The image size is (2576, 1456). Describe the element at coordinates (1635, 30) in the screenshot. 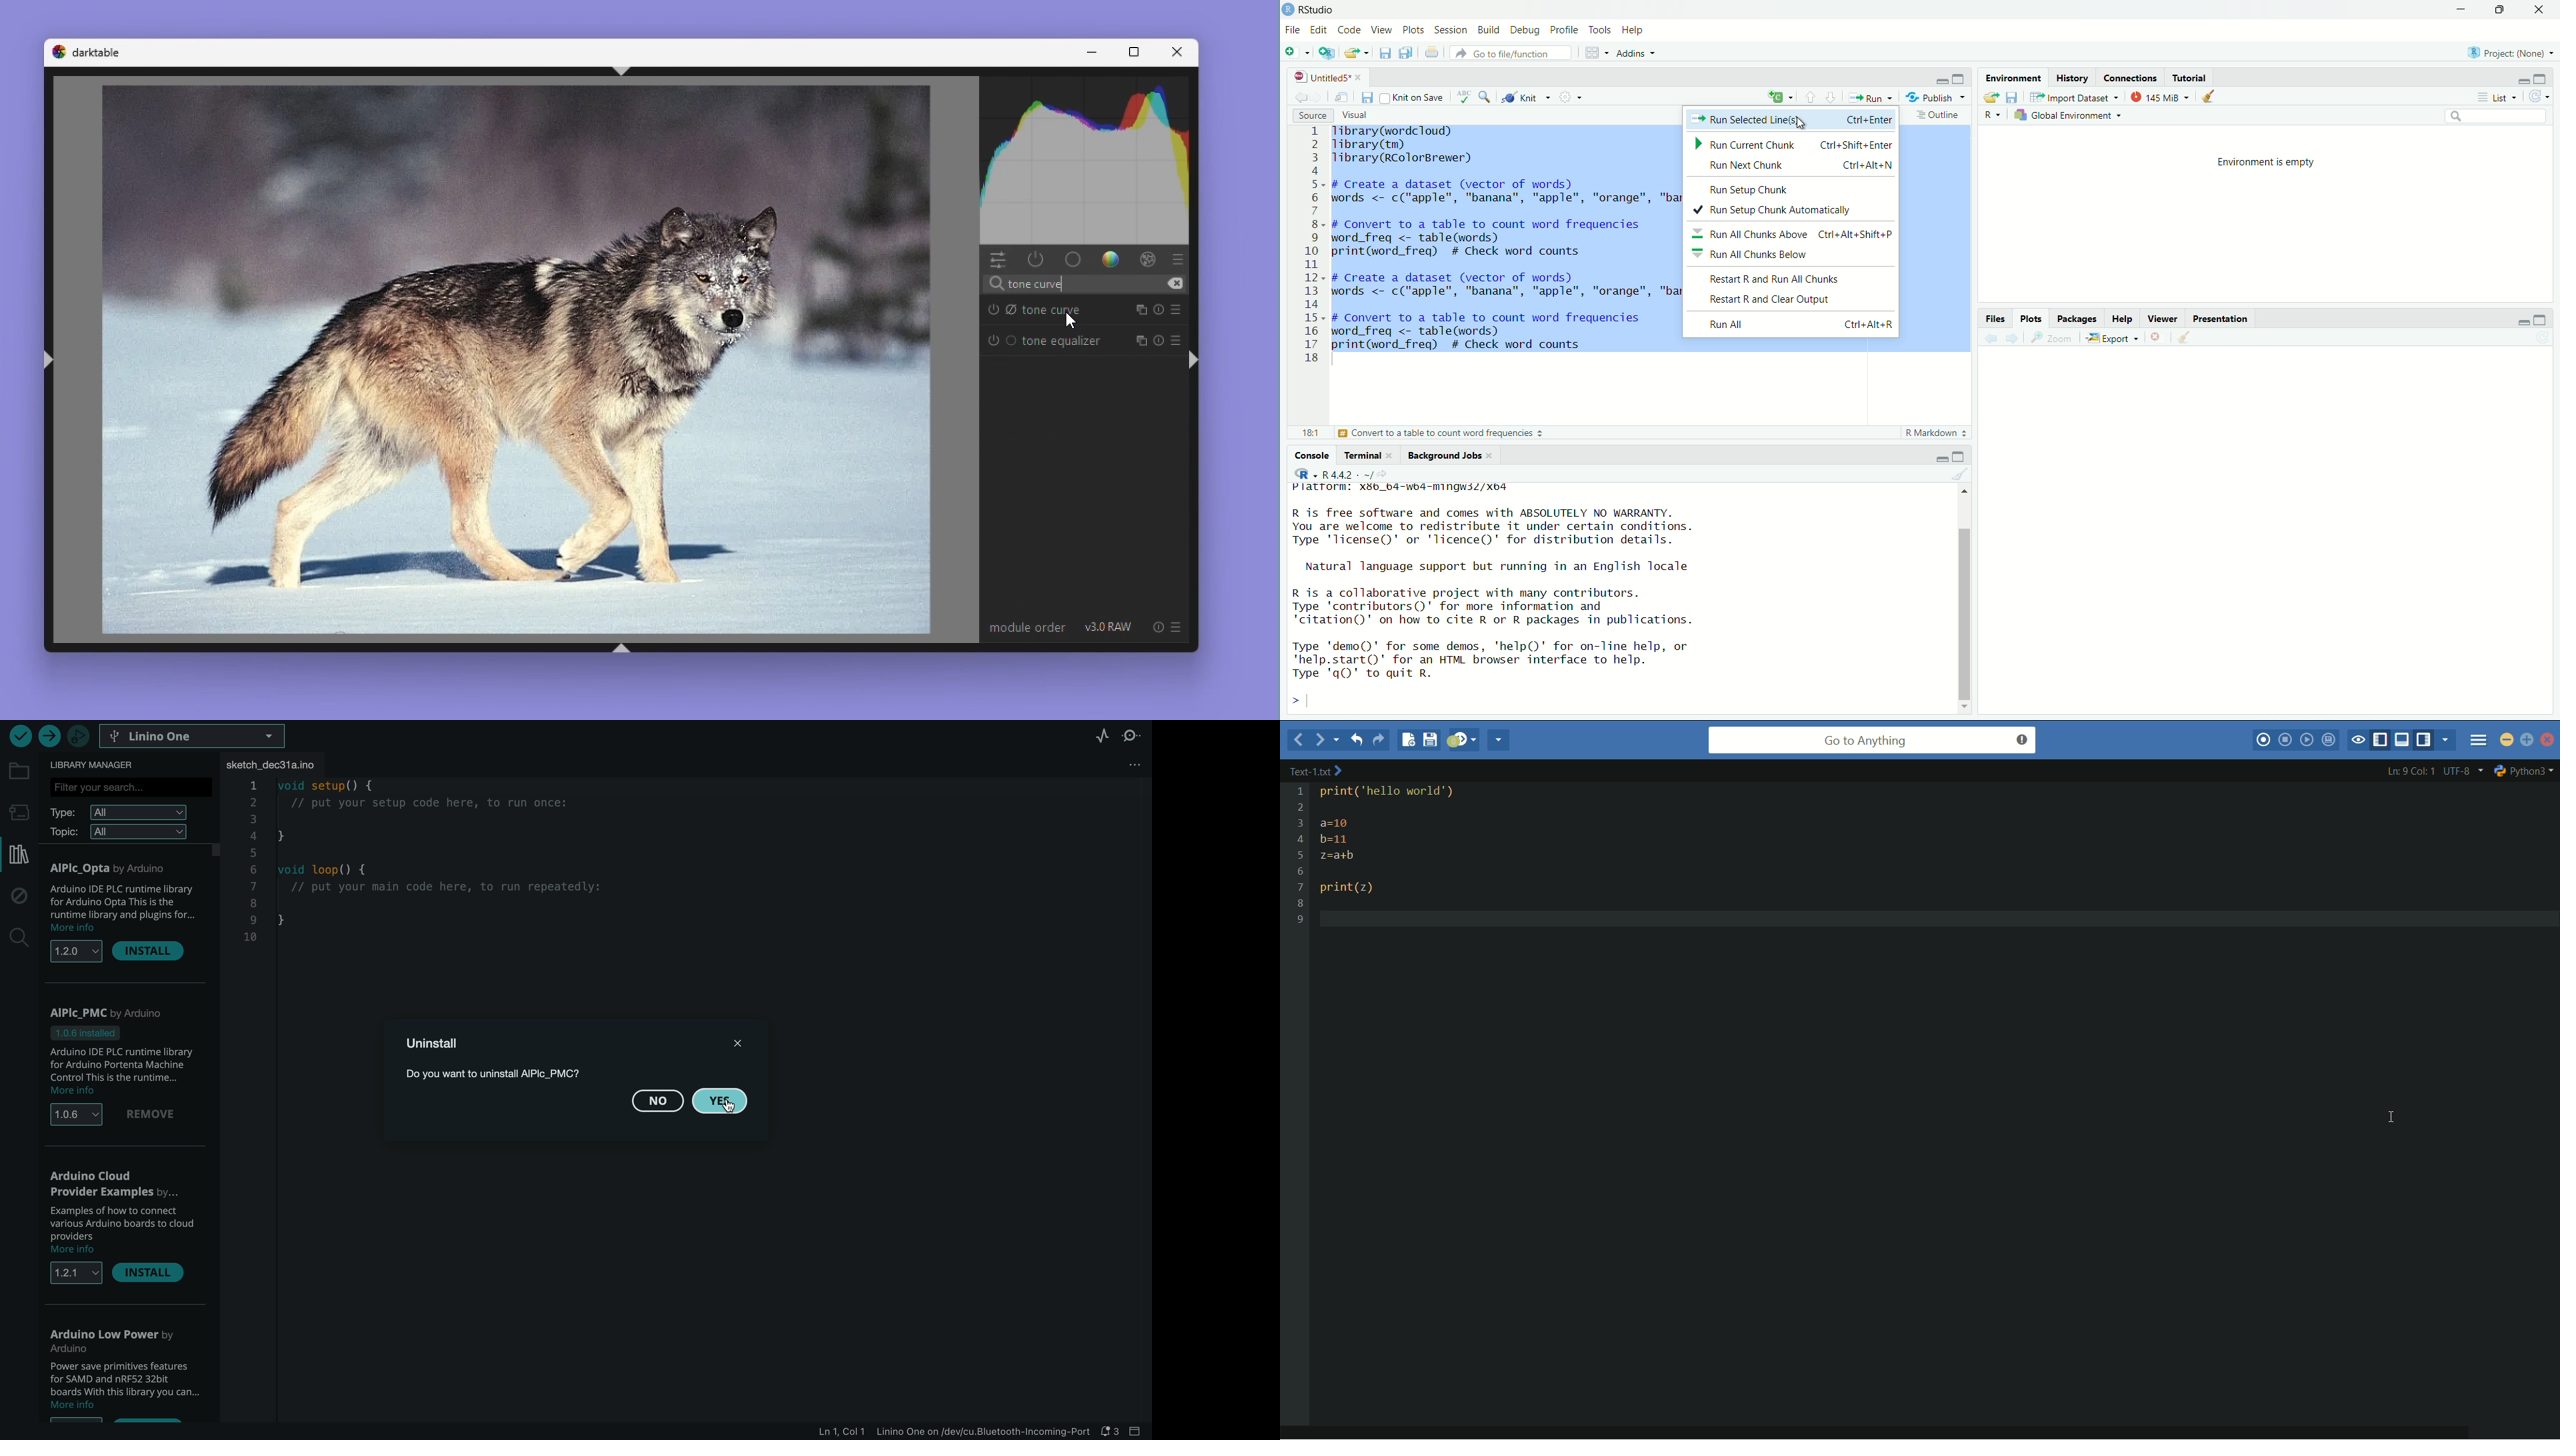

I see `Help` at that location.